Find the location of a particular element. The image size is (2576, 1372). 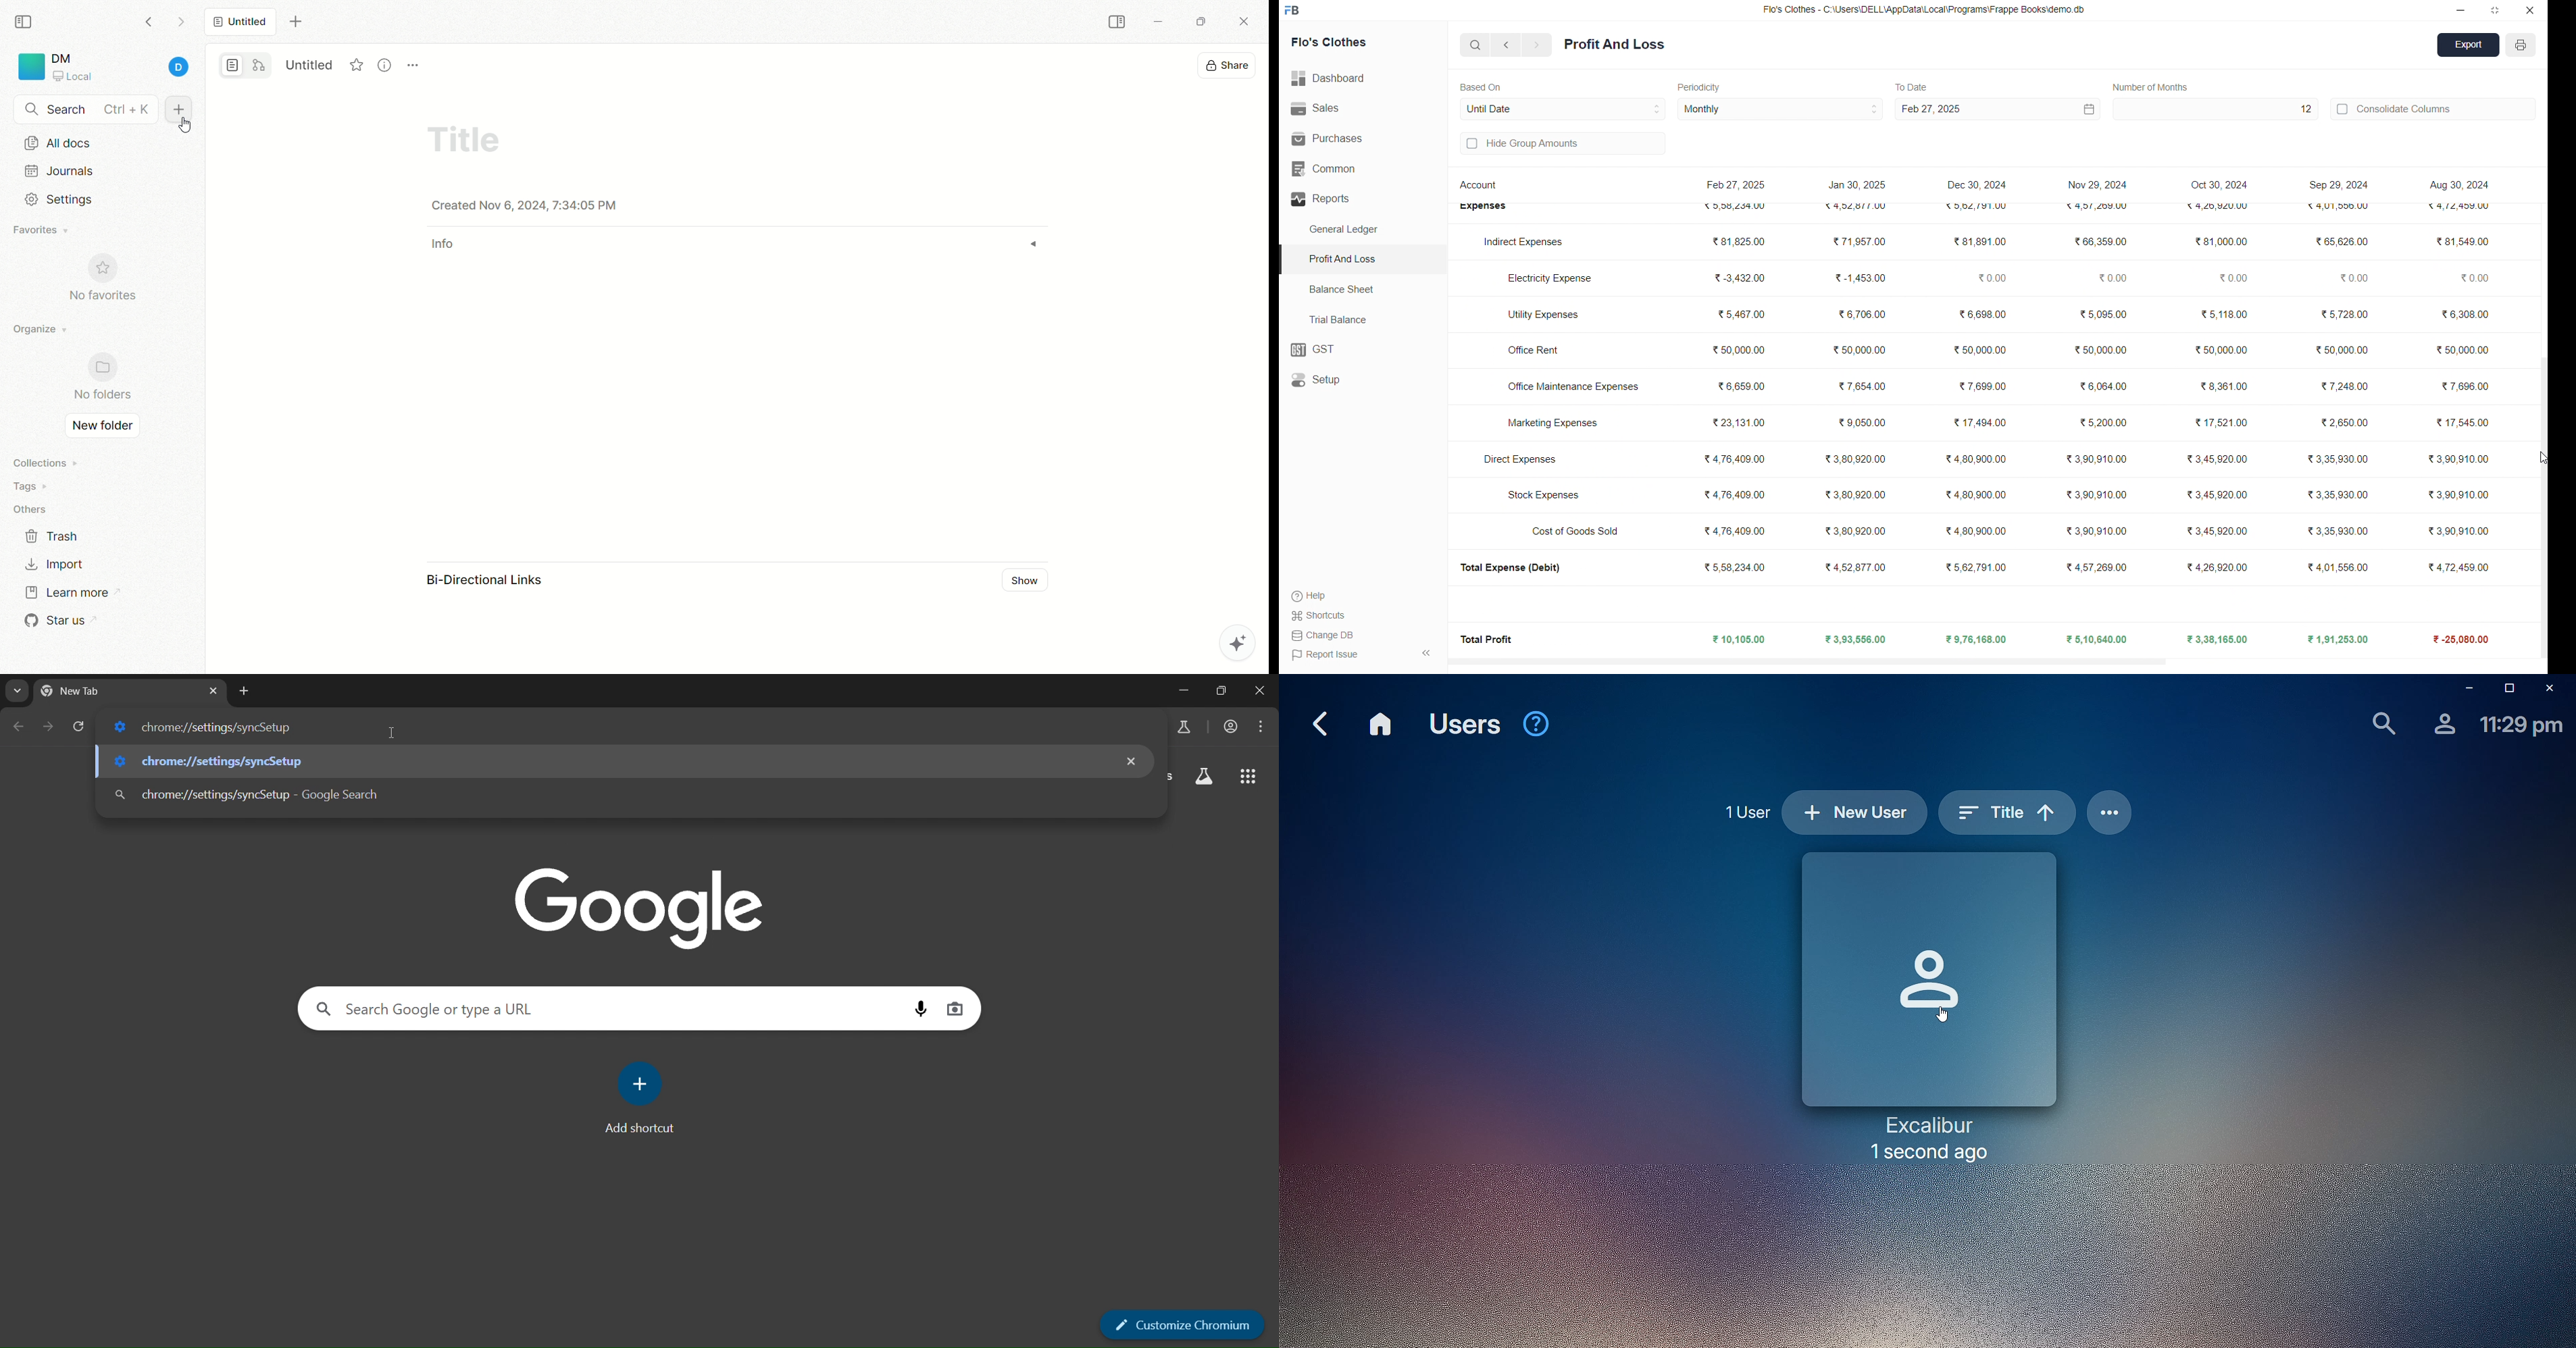

customize chromium is located at coordinates (1179, 1325).